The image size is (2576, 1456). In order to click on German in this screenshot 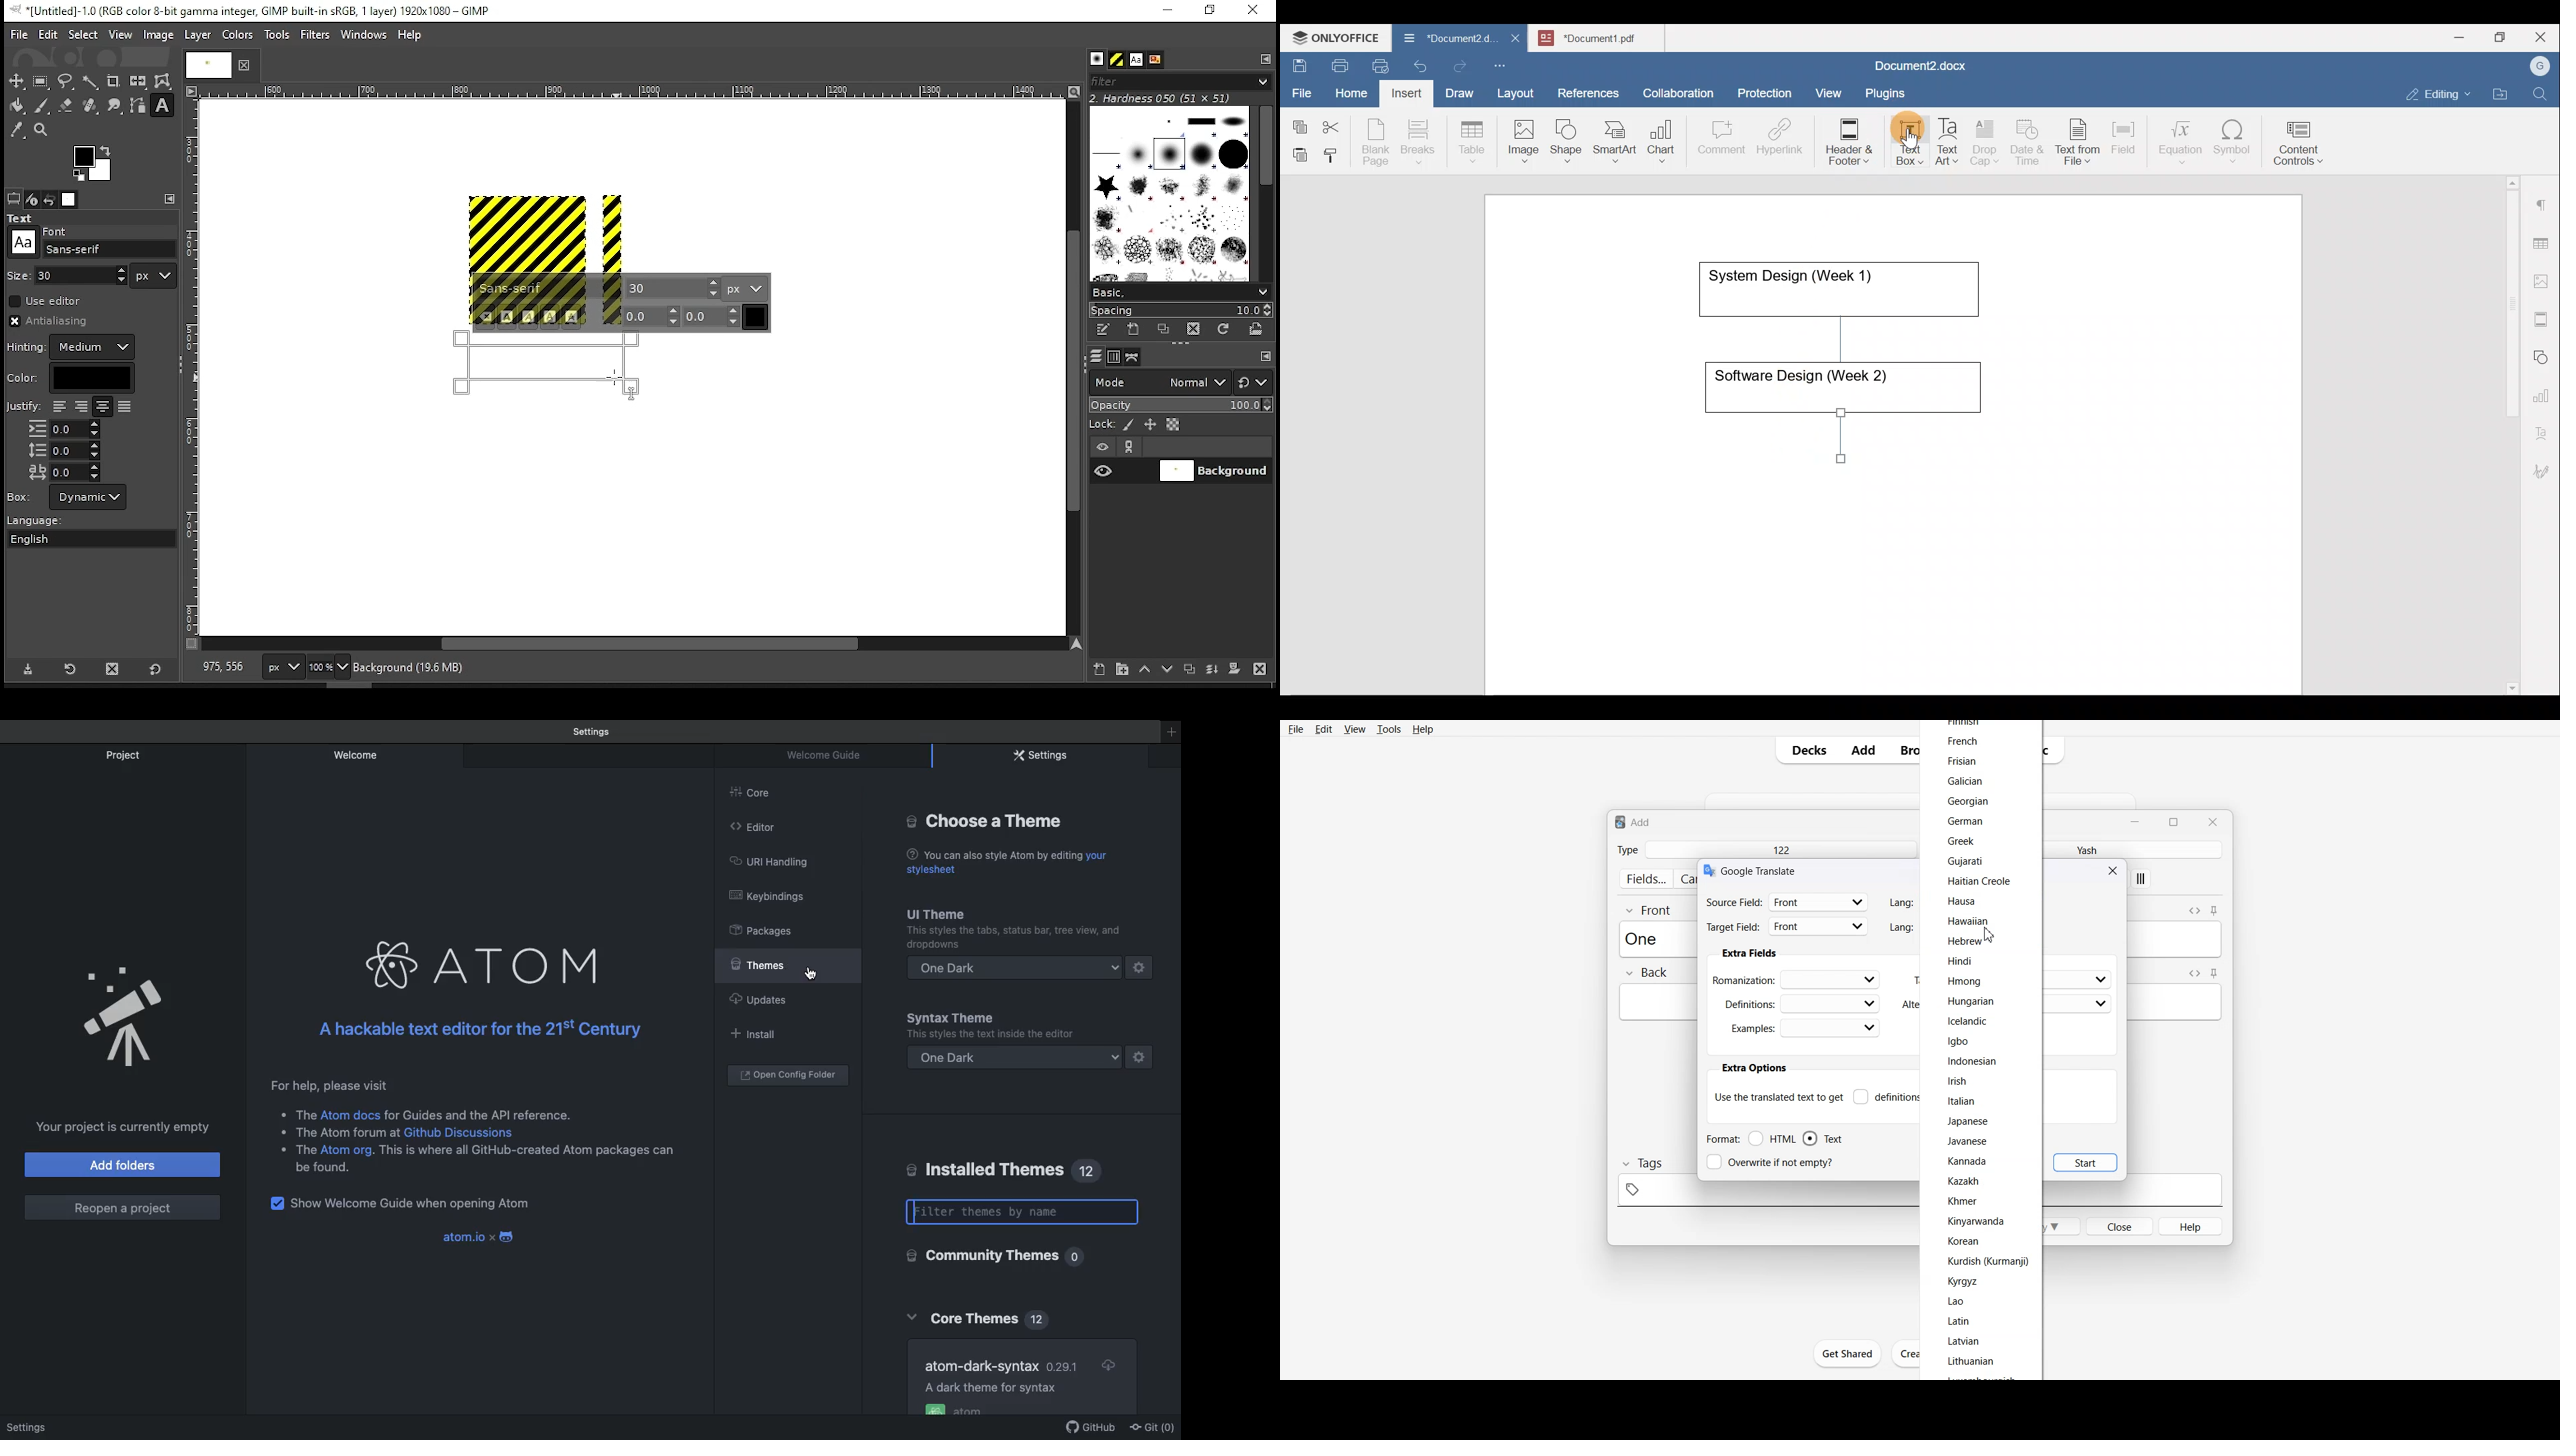, I will do `click(1965, 821)`.